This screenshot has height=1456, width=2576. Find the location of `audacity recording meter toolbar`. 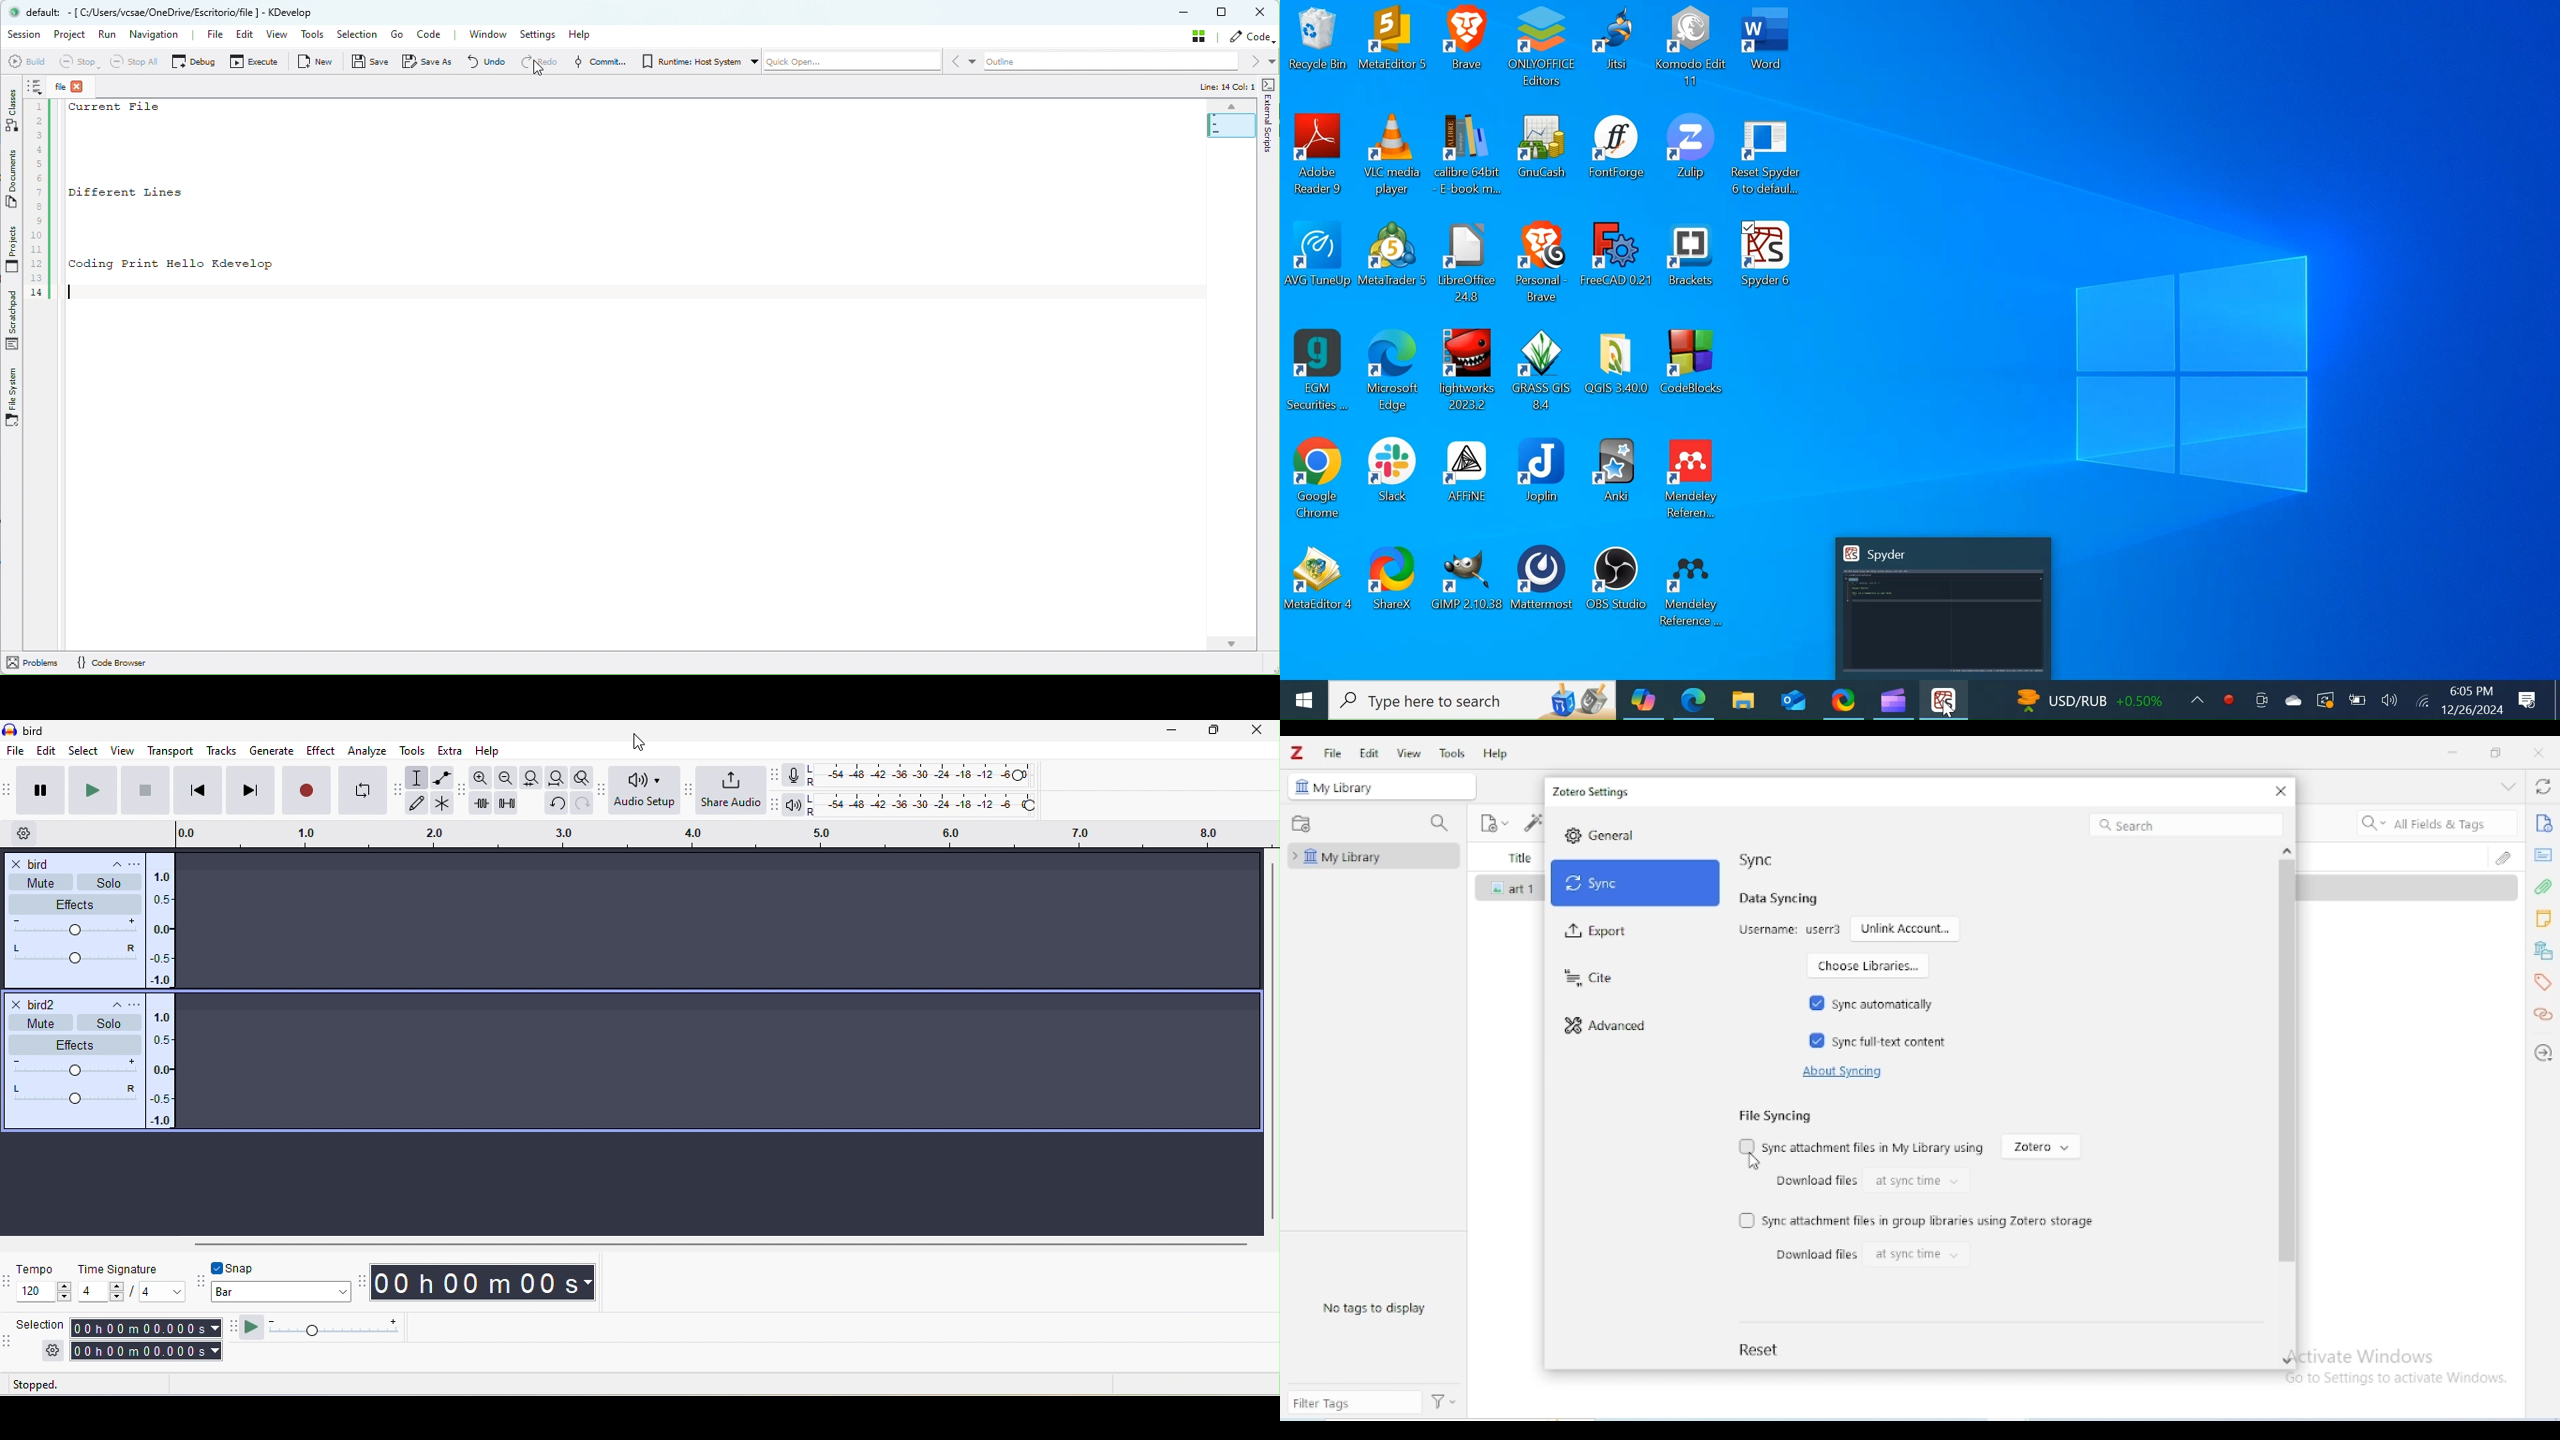

audacity recording meter toolbar is located at coordinates (775, 777).